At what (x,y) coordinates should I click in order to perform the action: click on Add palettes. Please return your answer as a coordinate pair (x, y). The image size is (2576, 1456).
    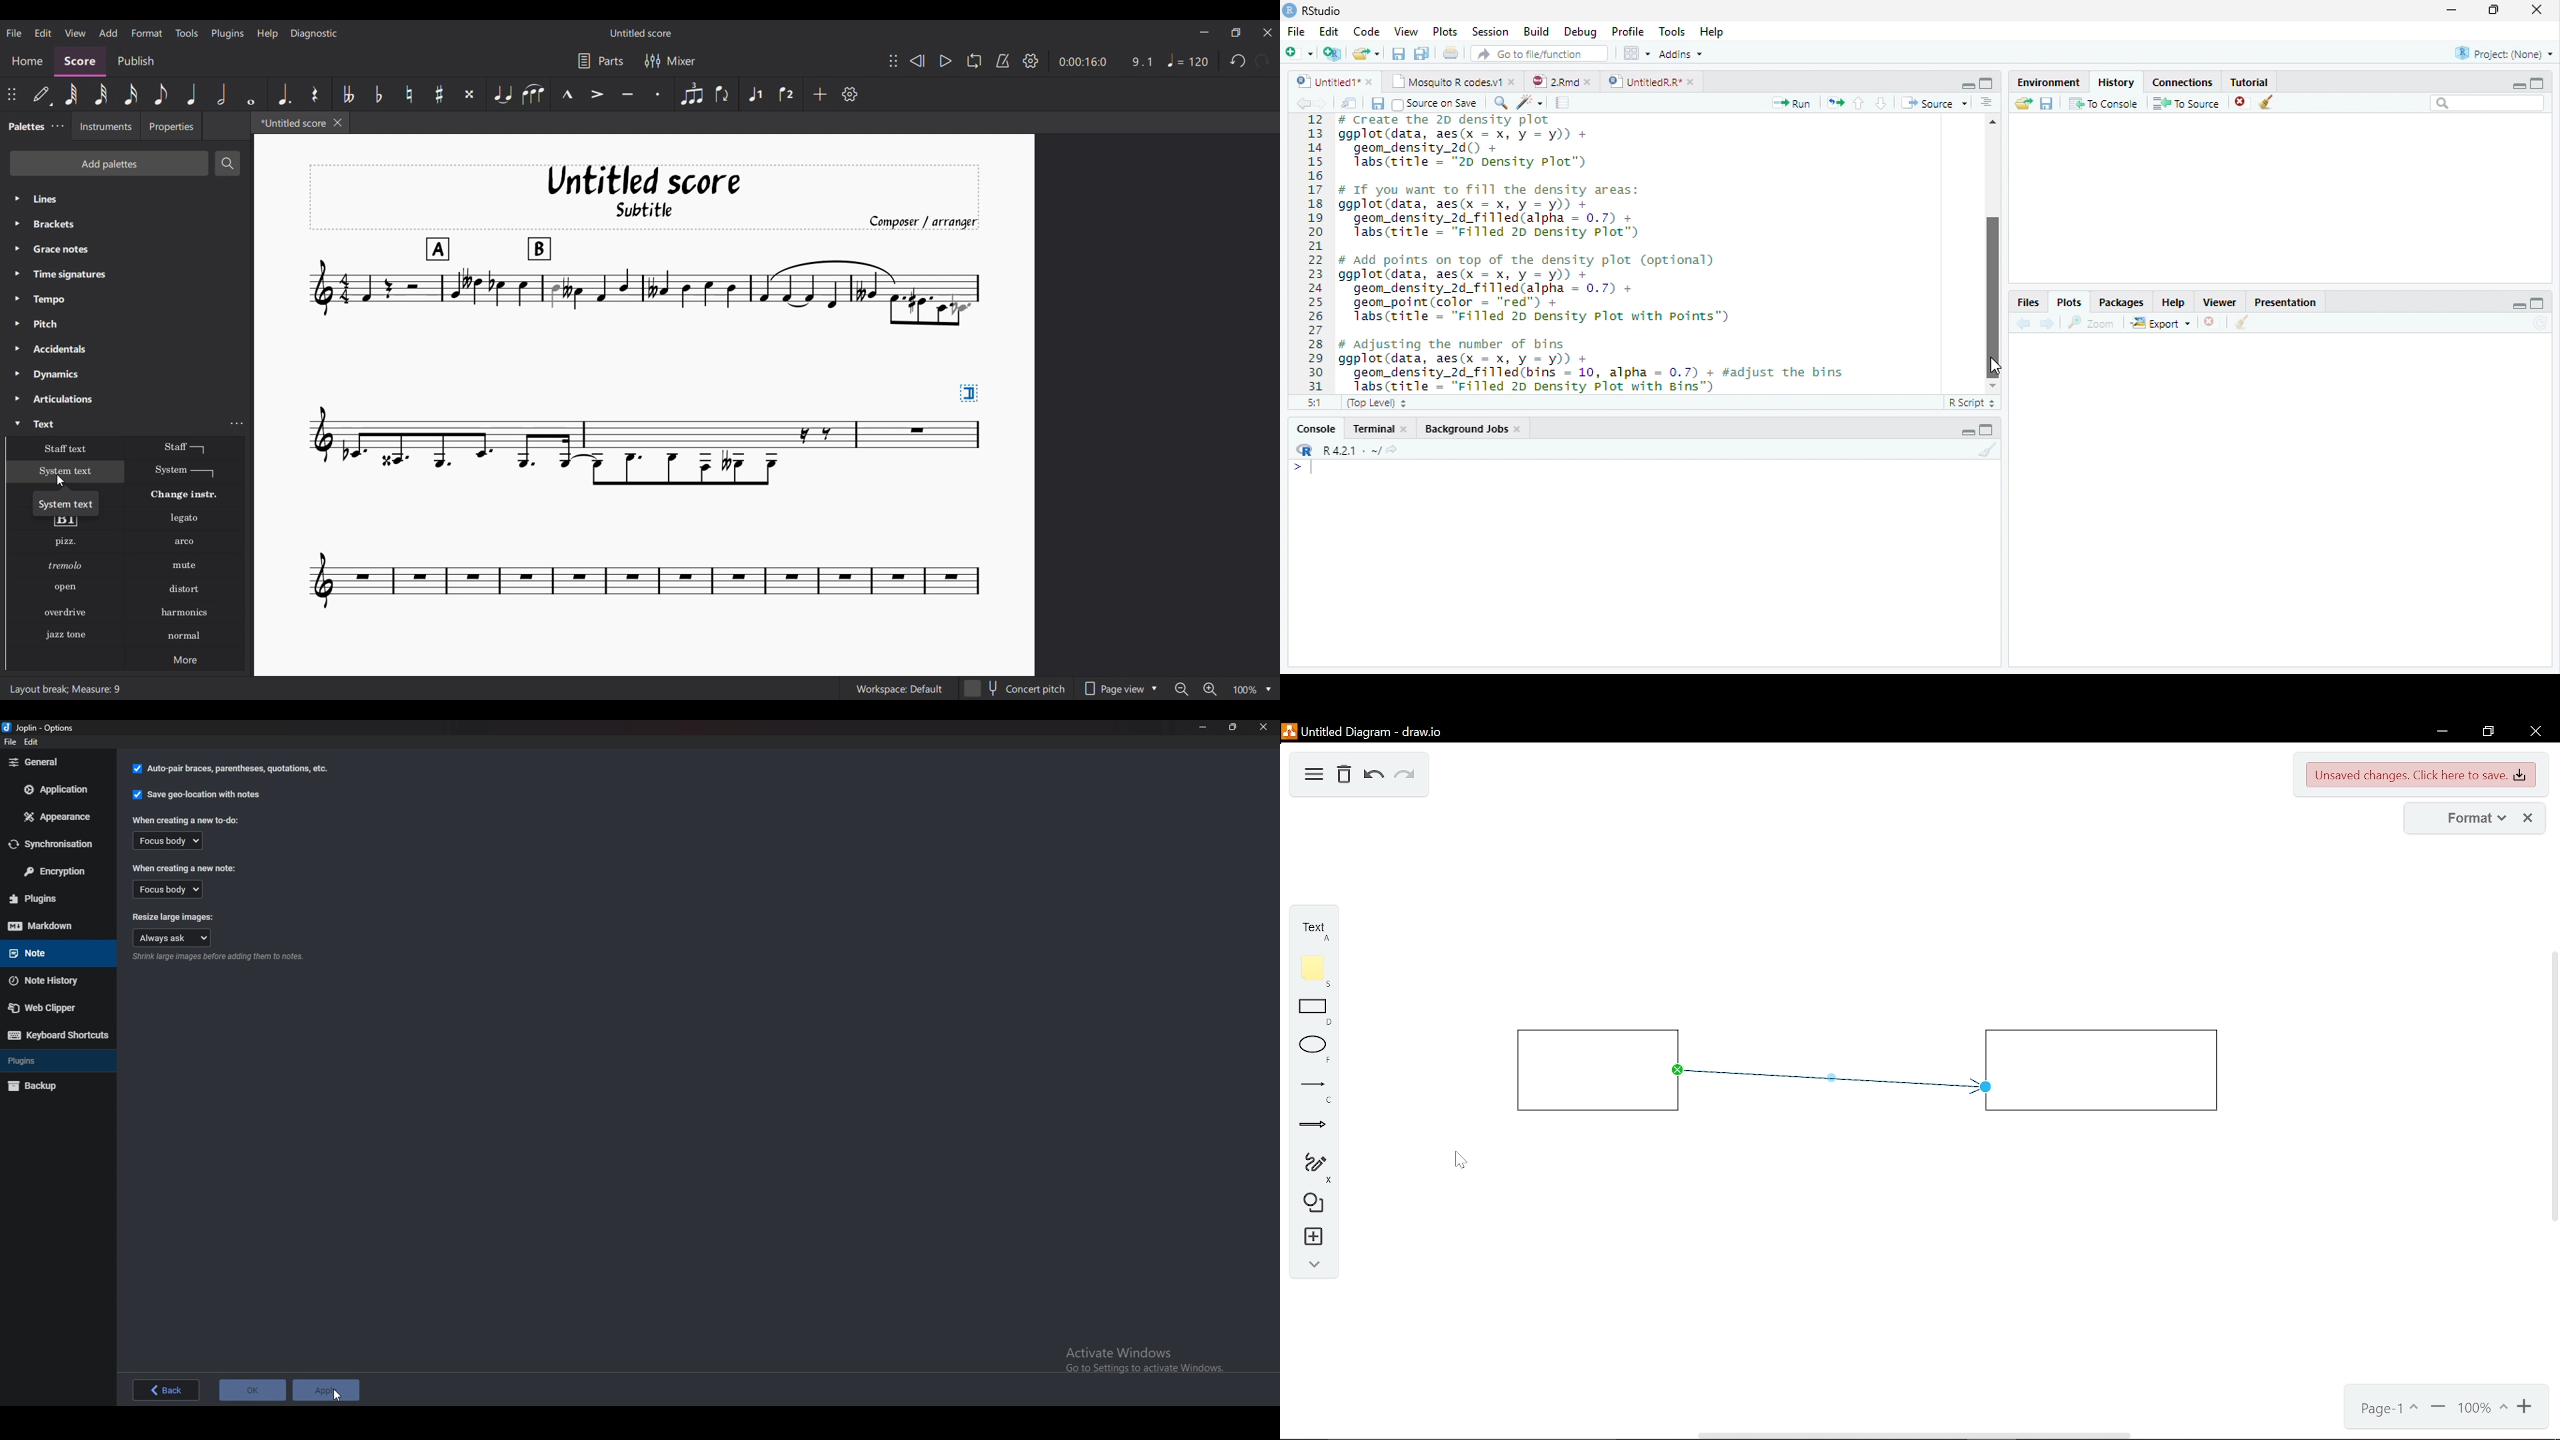
    Looking at the image, I should click on (109, 163).